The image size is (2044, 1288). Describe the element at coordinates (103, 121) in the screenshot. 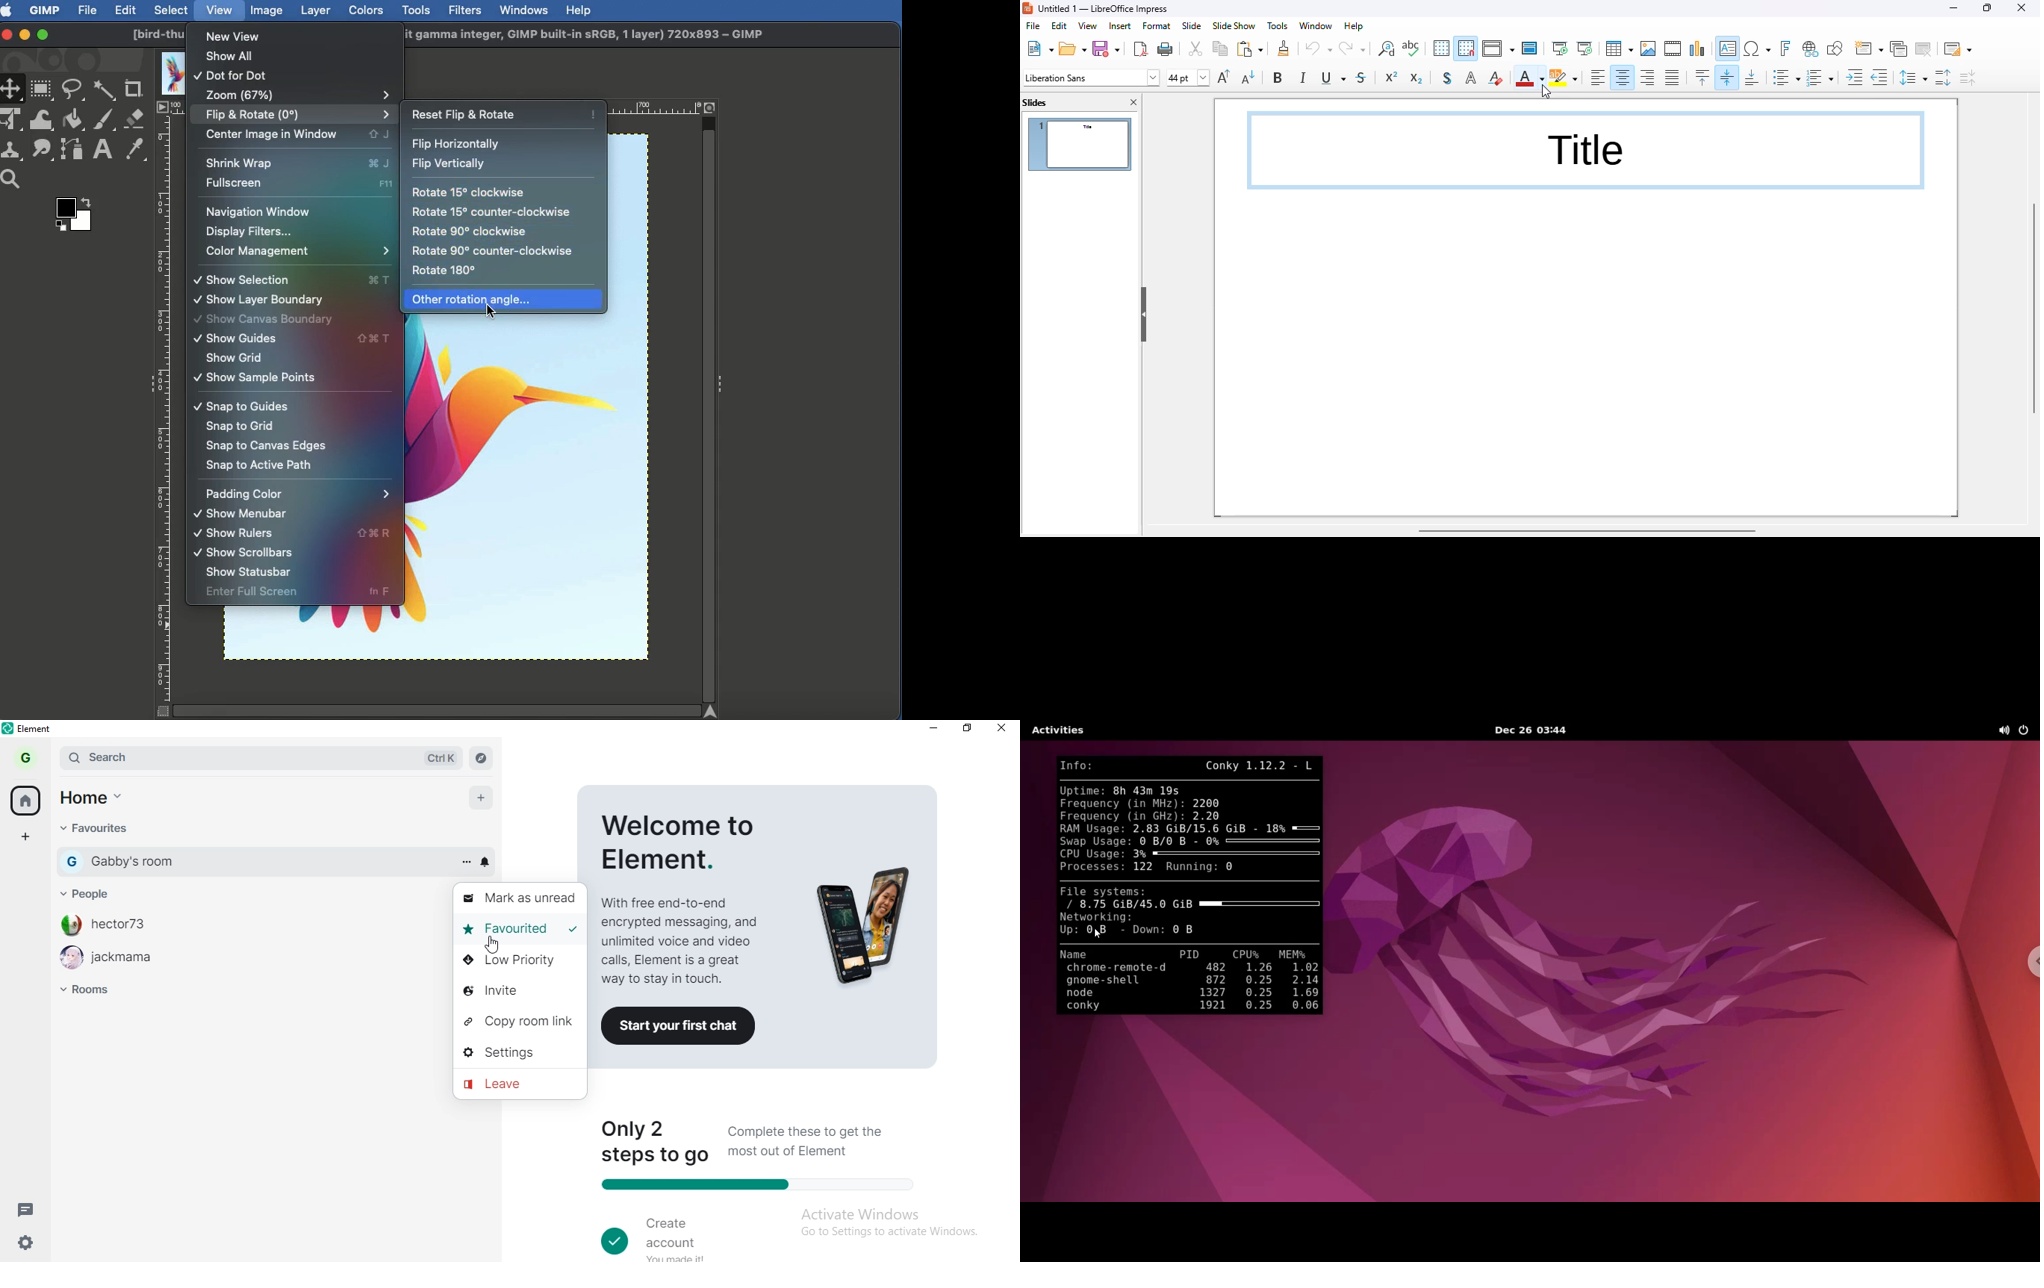

I see `Paint` at that location.